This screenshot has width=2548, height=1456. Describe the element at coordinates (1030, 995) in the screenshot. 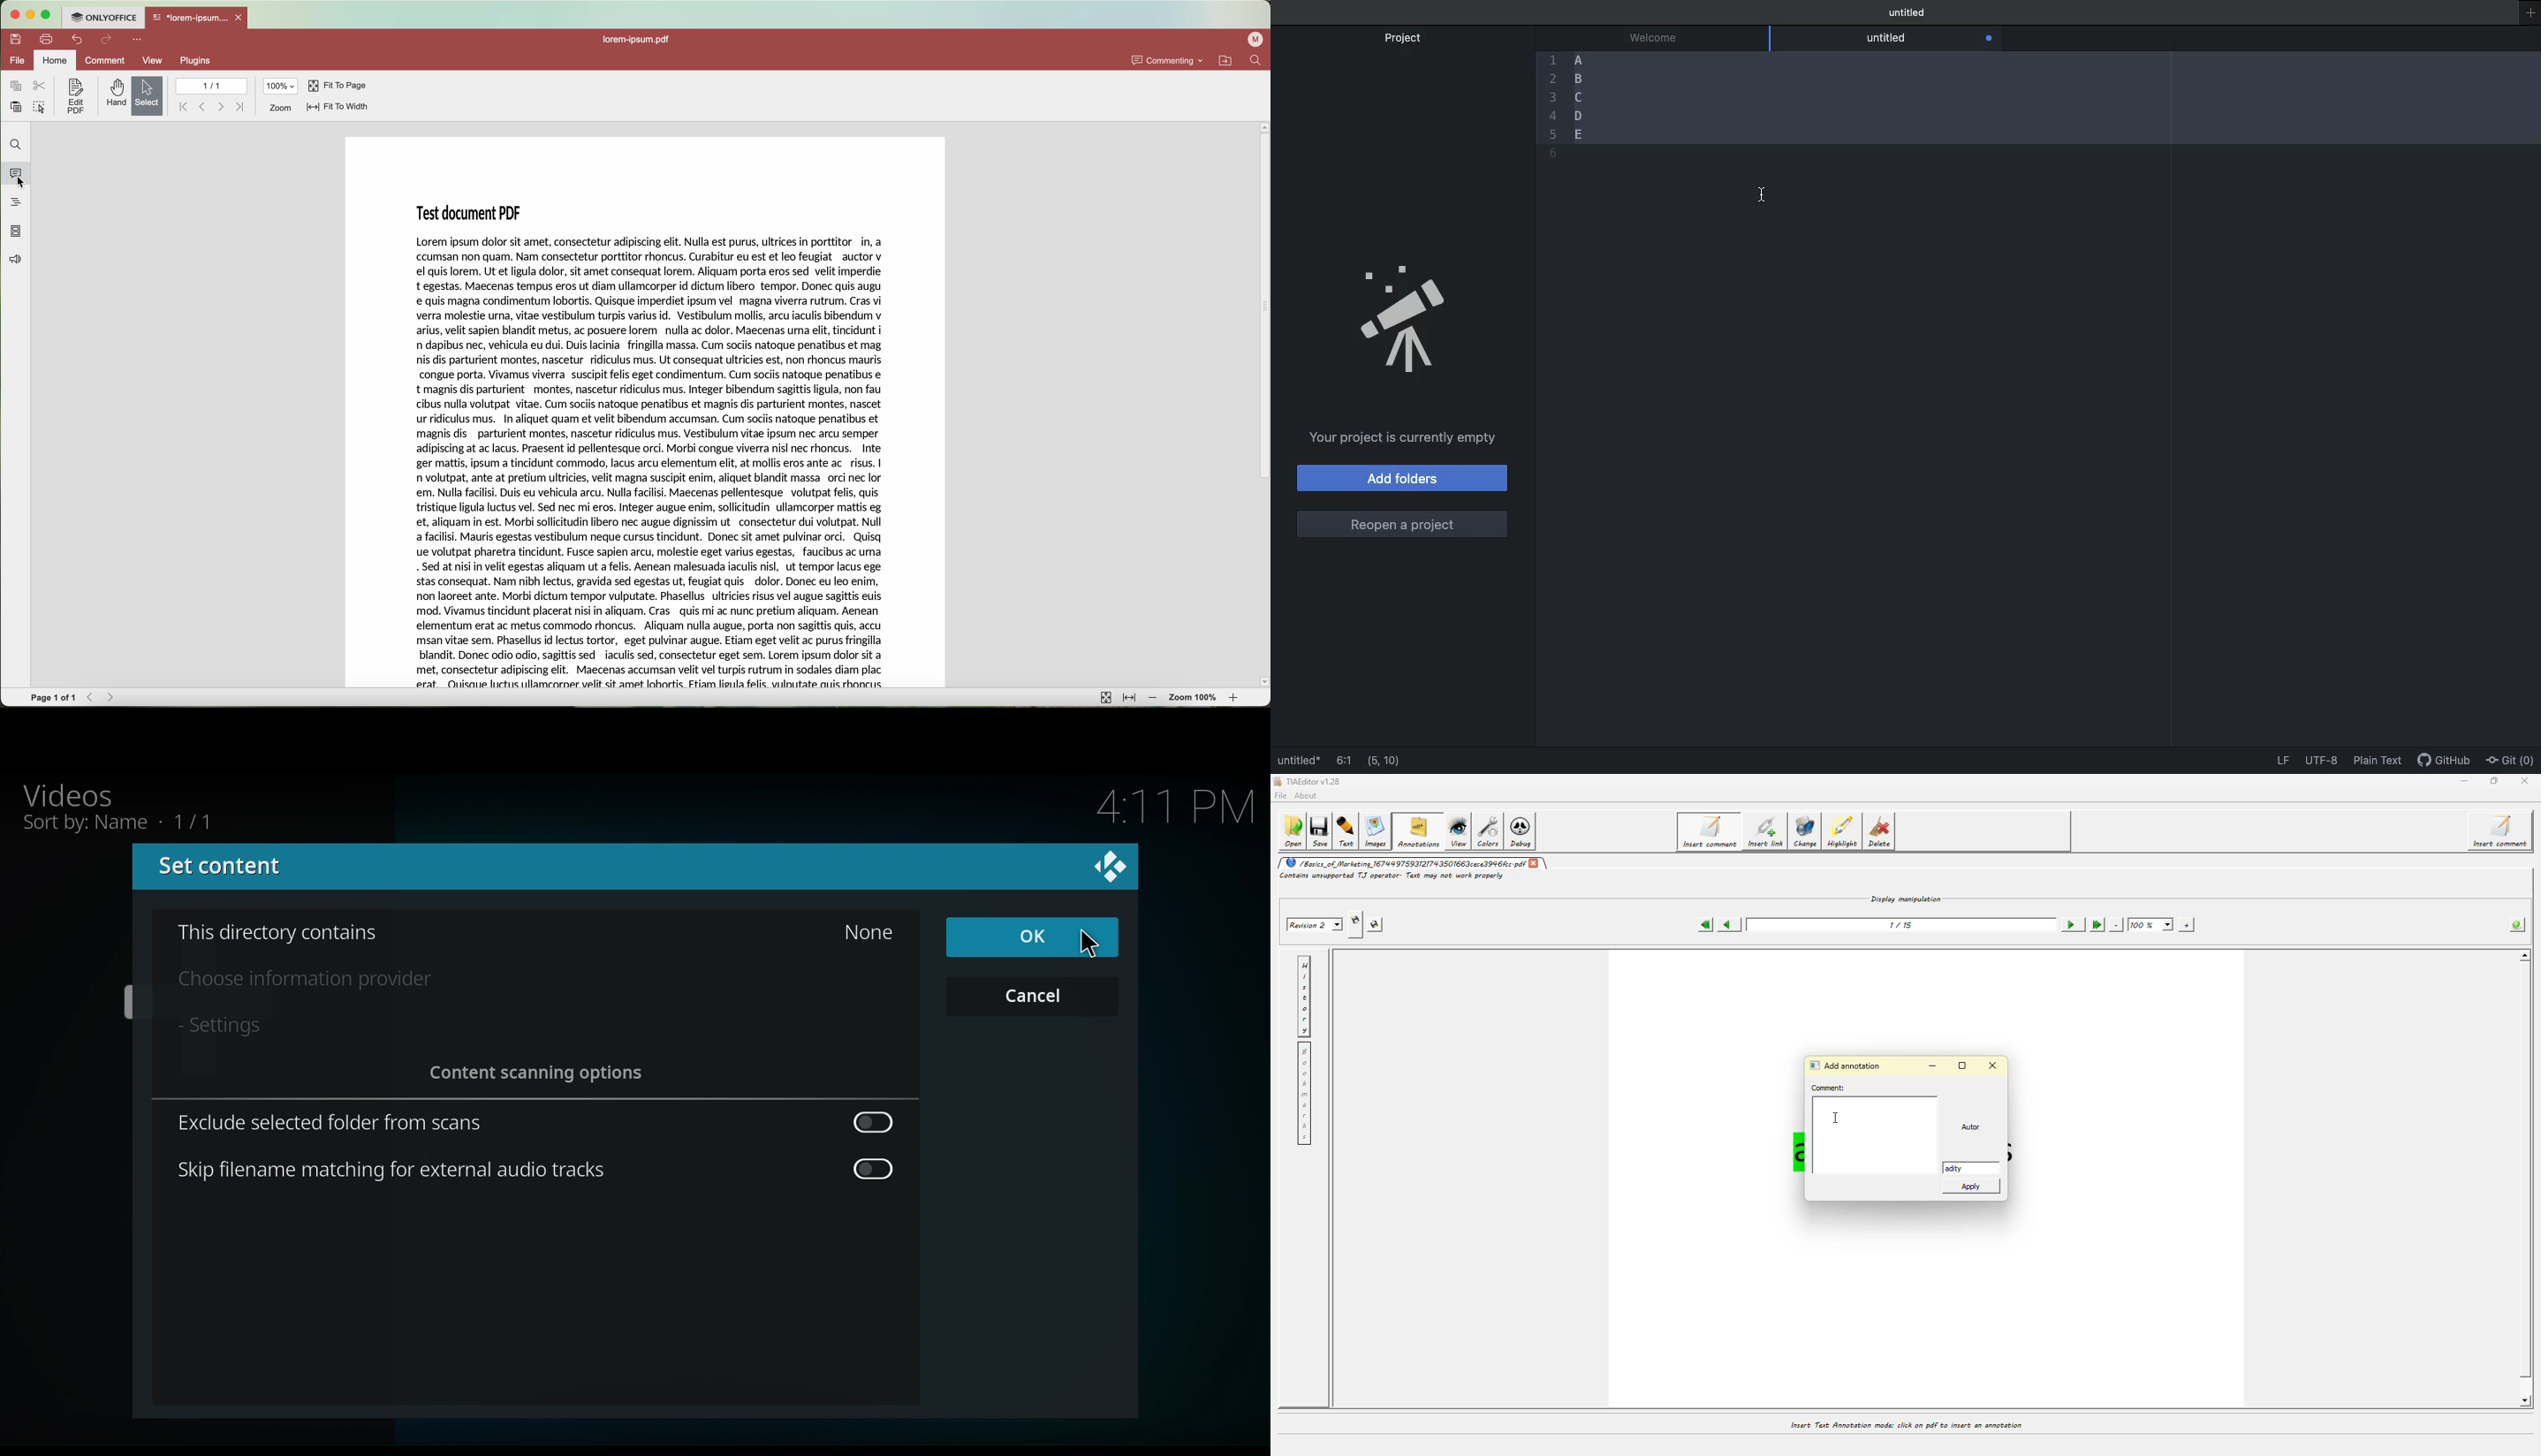

I see `Cancel` at that location.